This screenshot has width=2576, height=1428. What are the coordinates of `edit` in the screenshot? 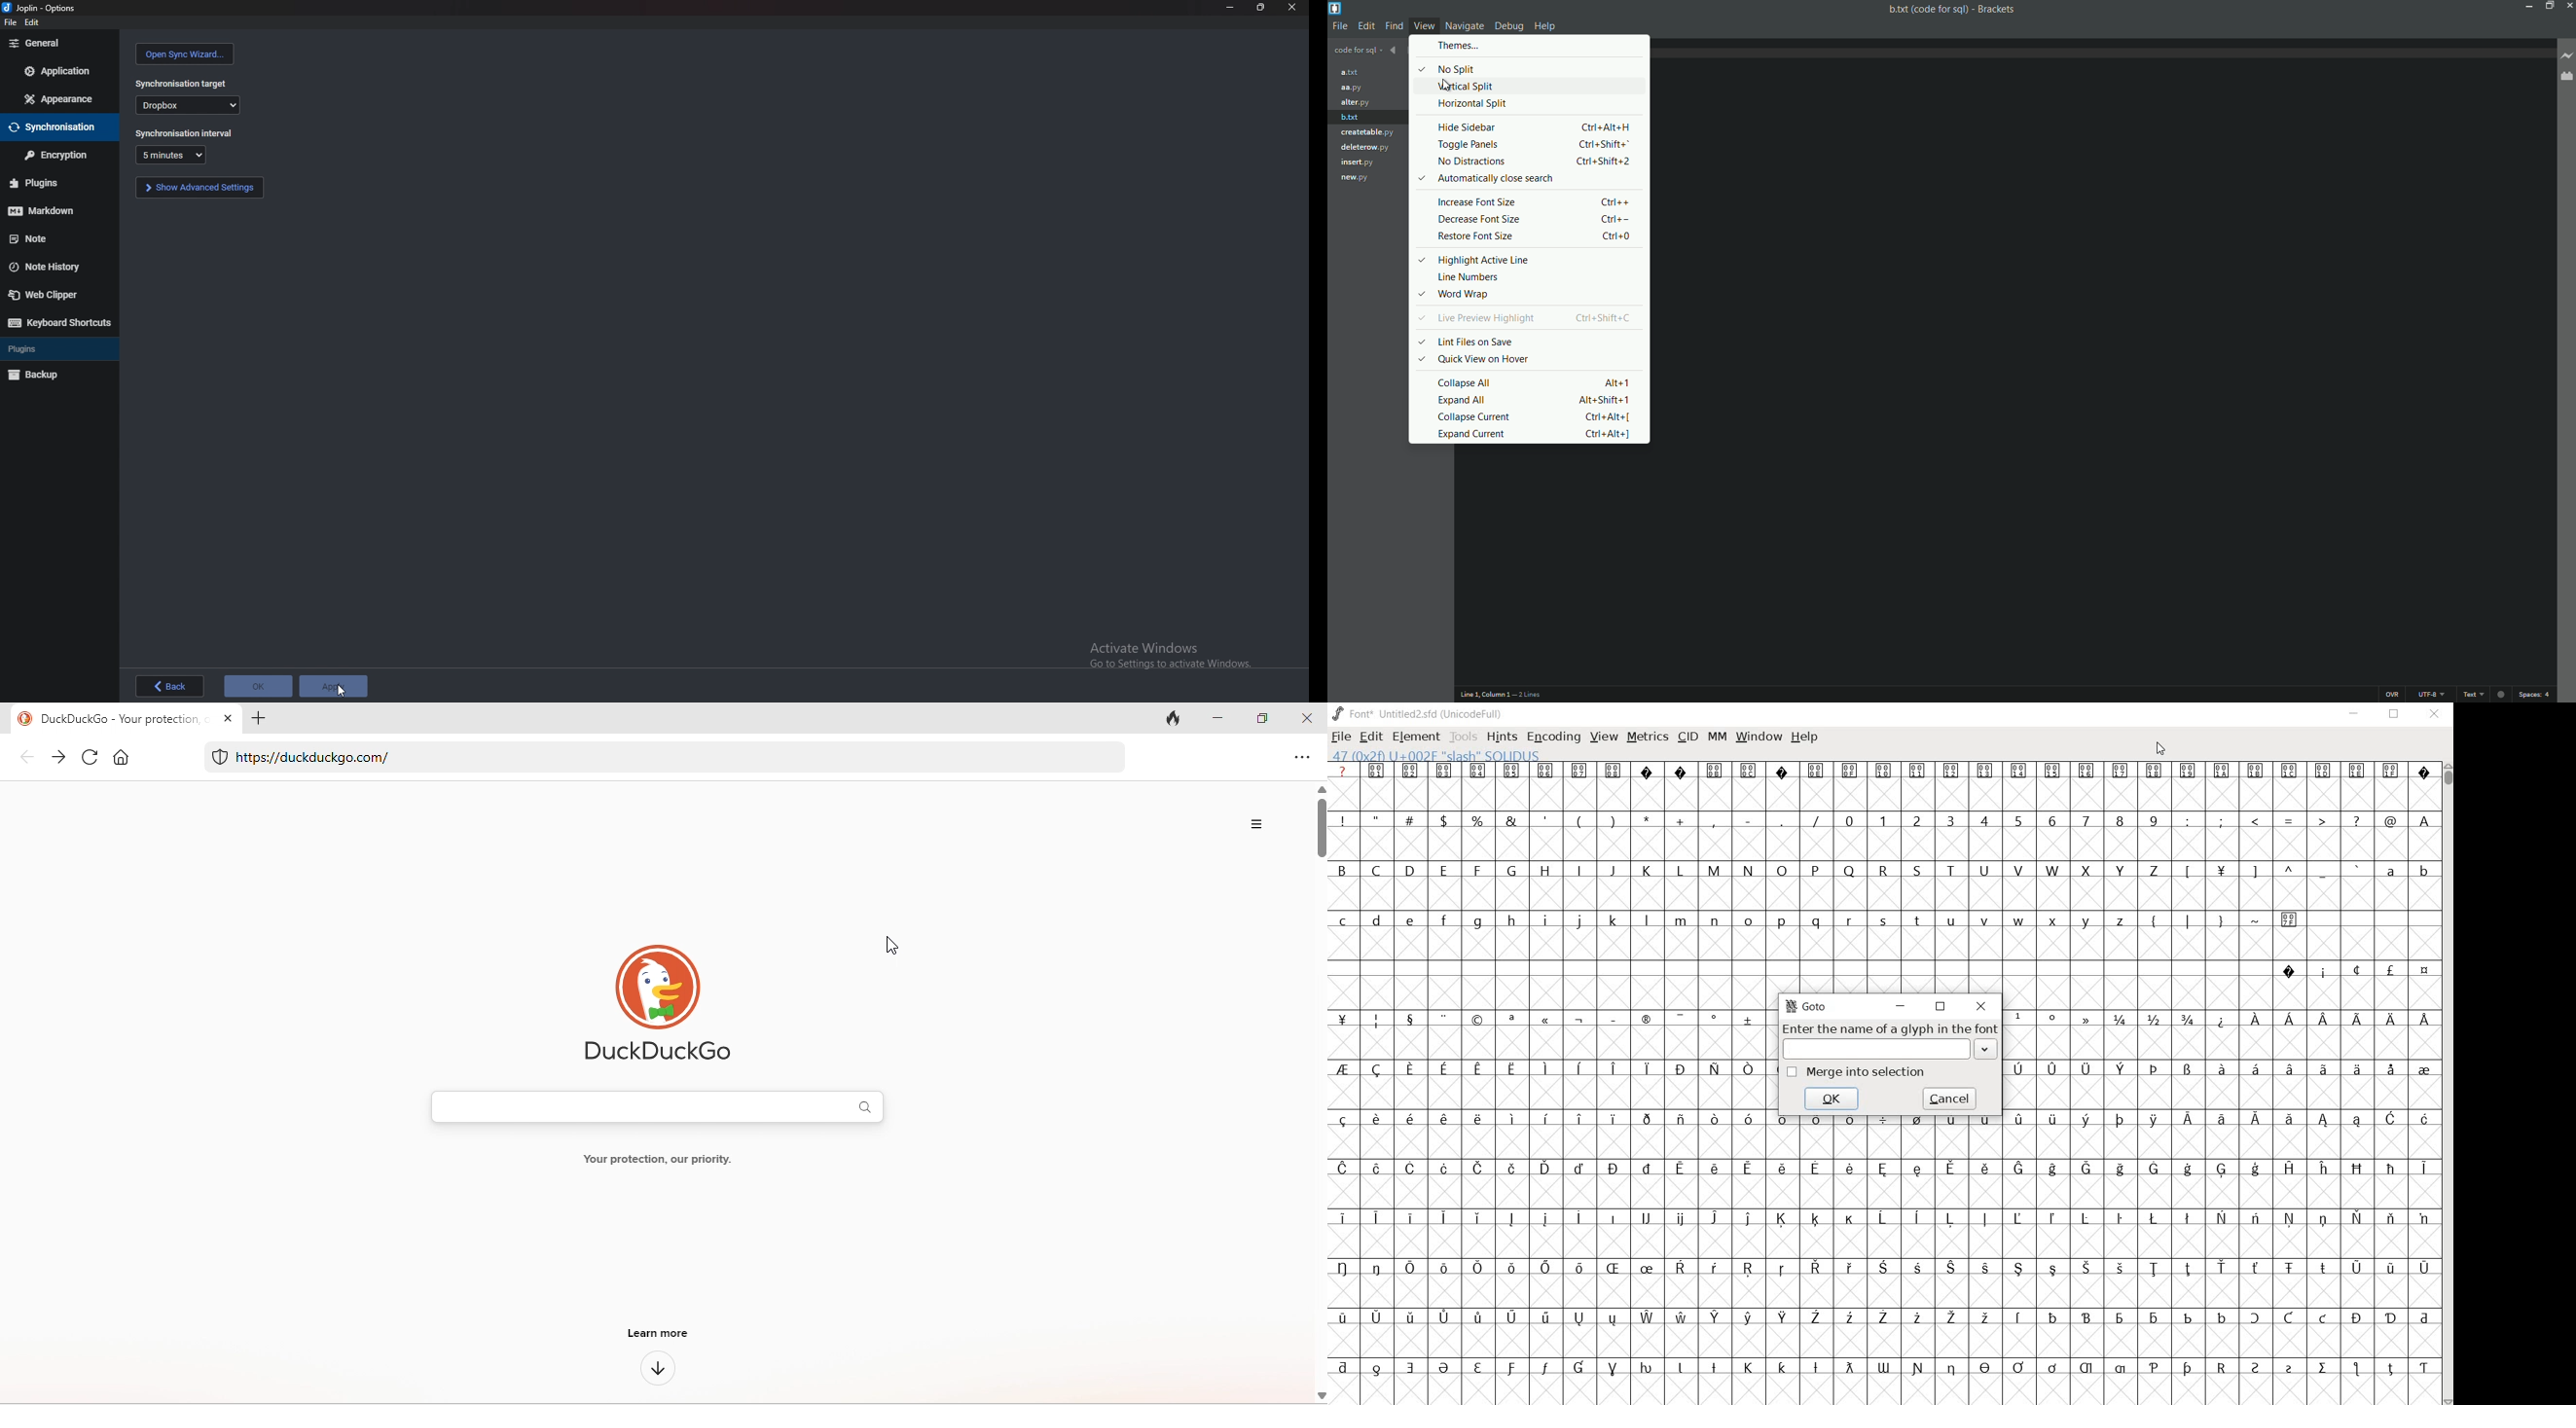 It's located at (35, 22).